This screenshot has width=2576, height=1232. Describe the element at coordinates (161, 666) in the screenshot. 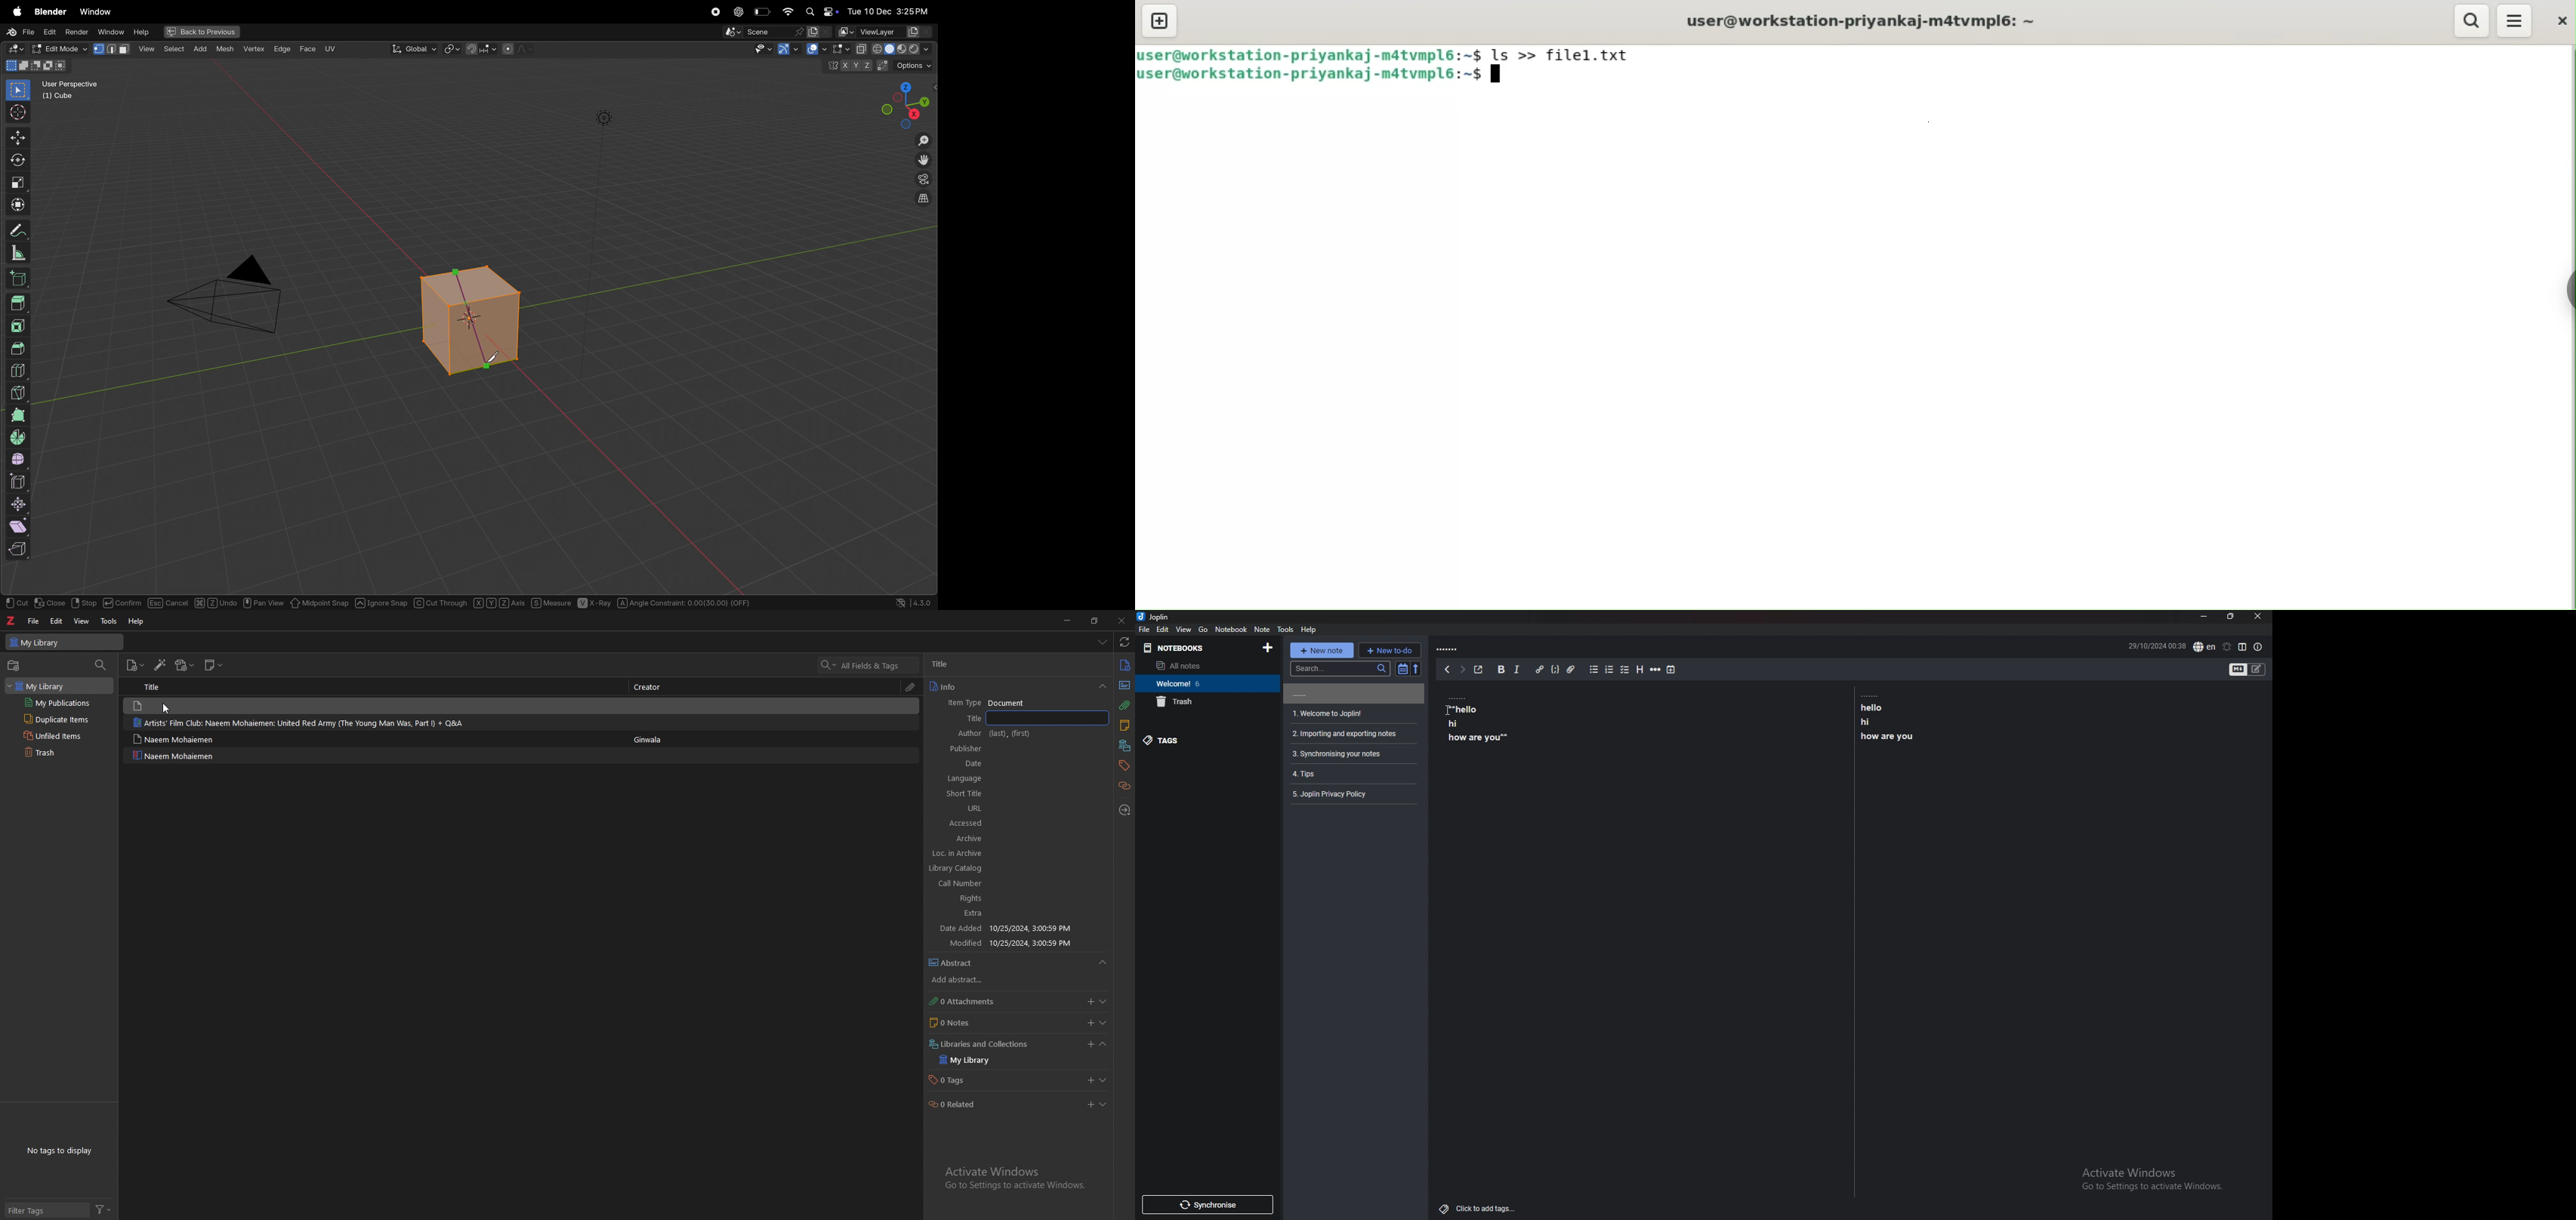

I see `add item by identifier` at that location.